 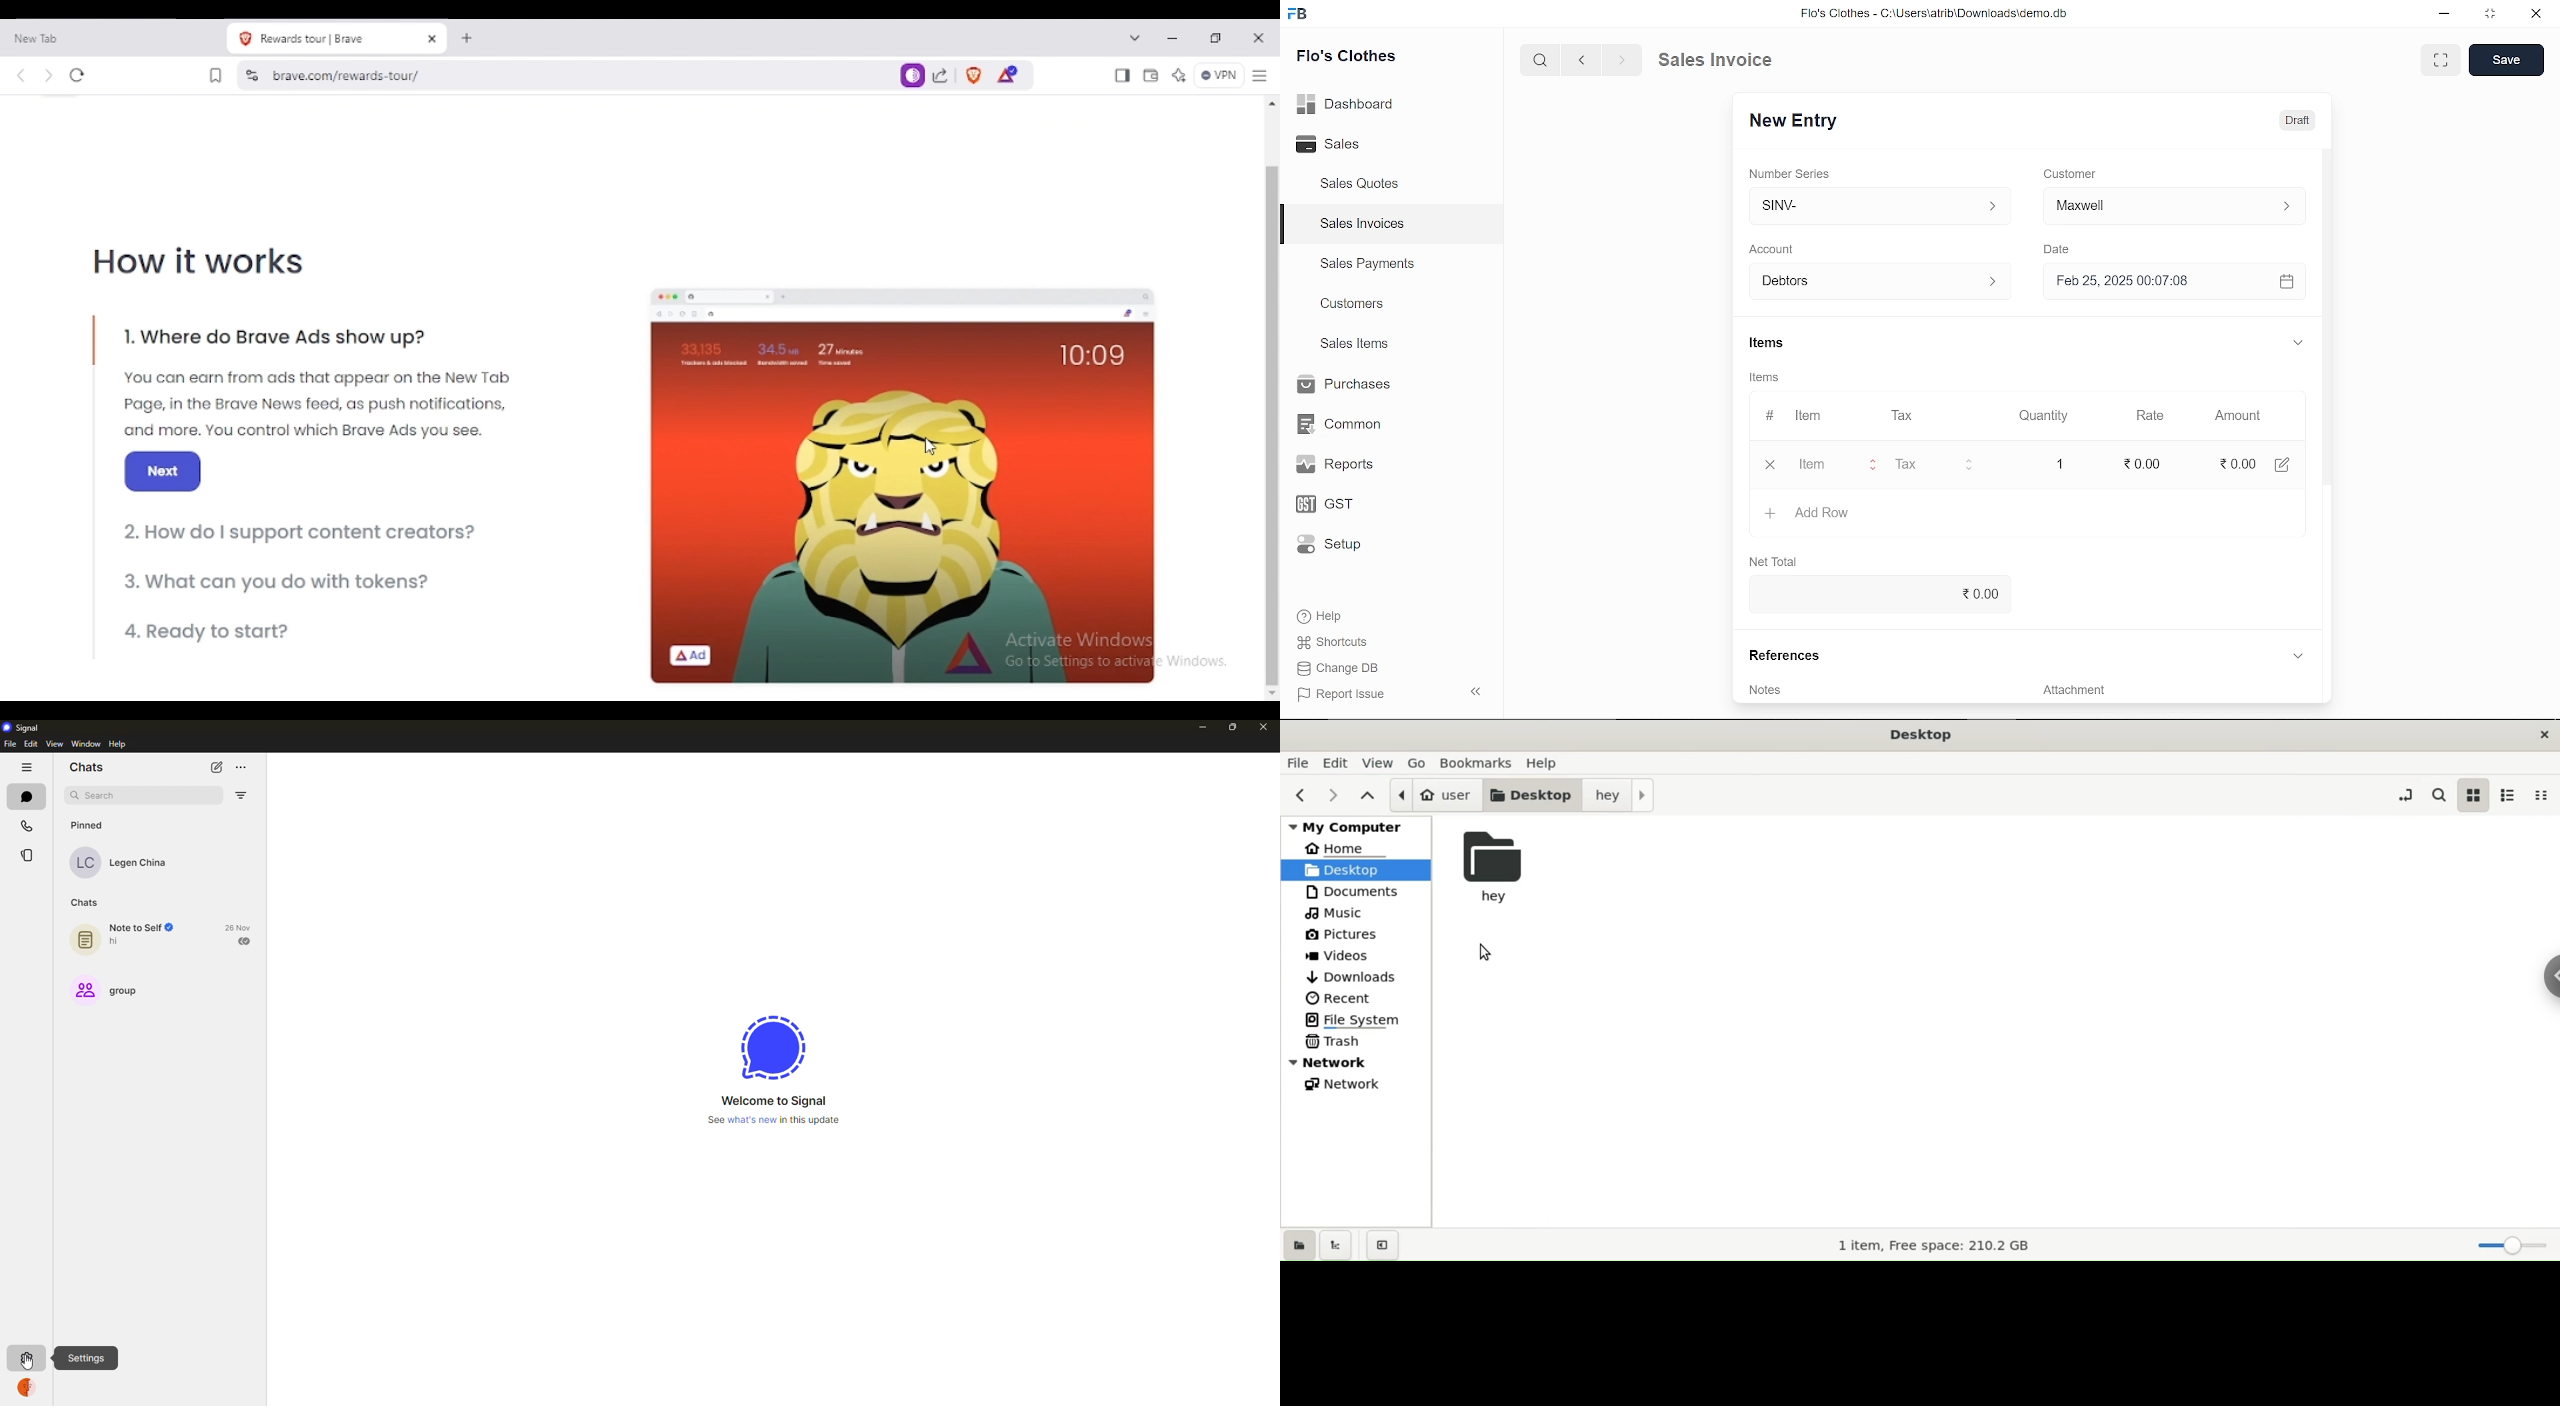 What do you see at coordinates (86, 901) in the screenshot?
I see `chats` at bounding box center [86, 901].